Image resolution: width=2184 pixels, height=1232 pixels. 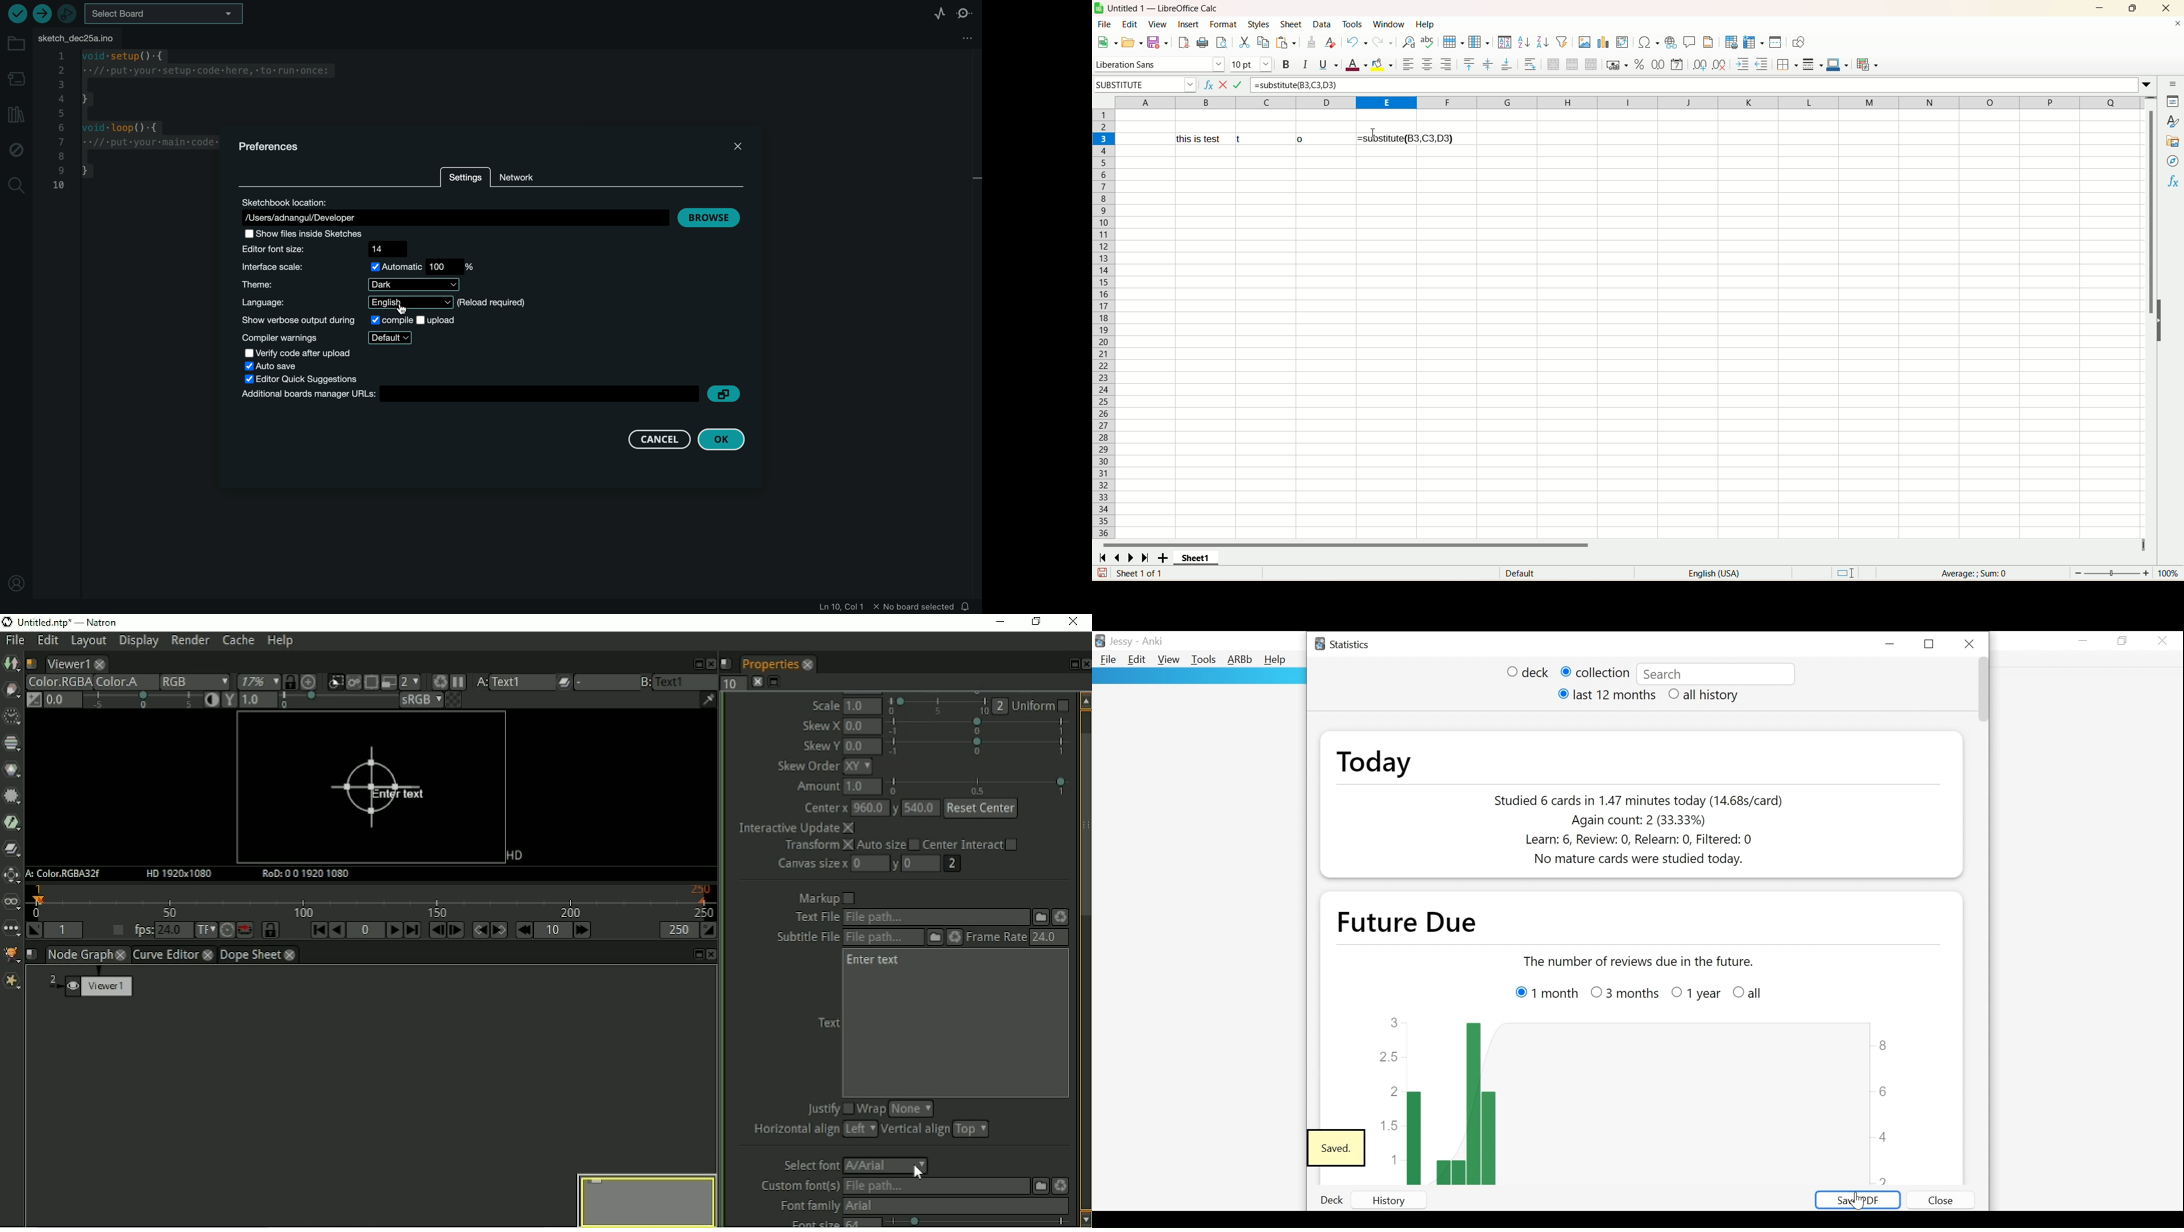 I want to click on minimize, so click(x=2084, y=640).